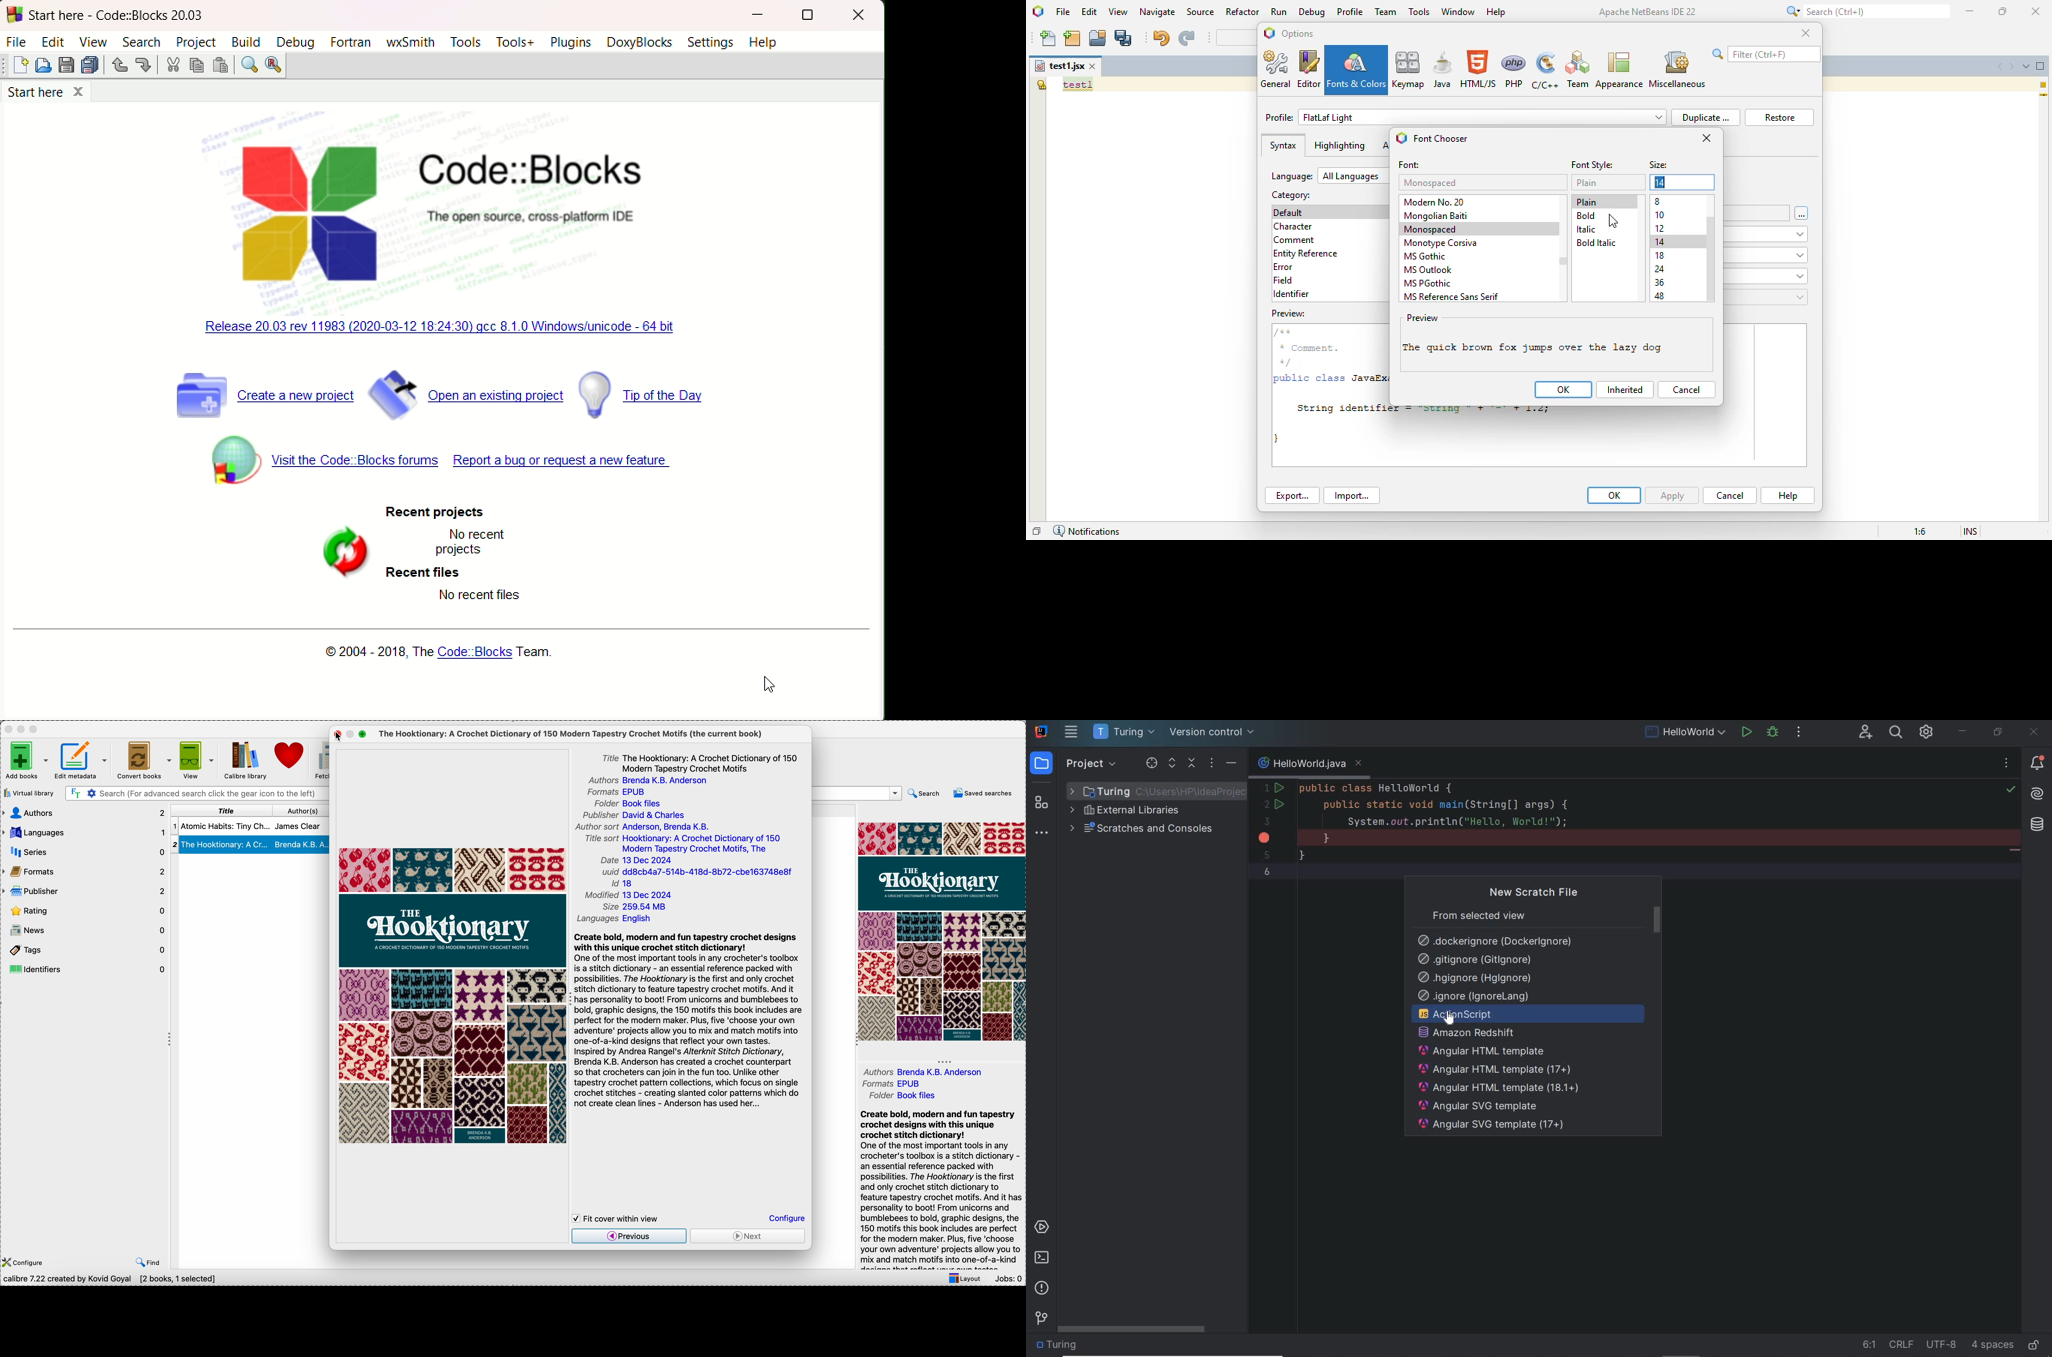 The height and width of the screenshot is (1372, 2072). Describe the element at coordinates (765, 42) in the screenshot. I see `help` at that location.